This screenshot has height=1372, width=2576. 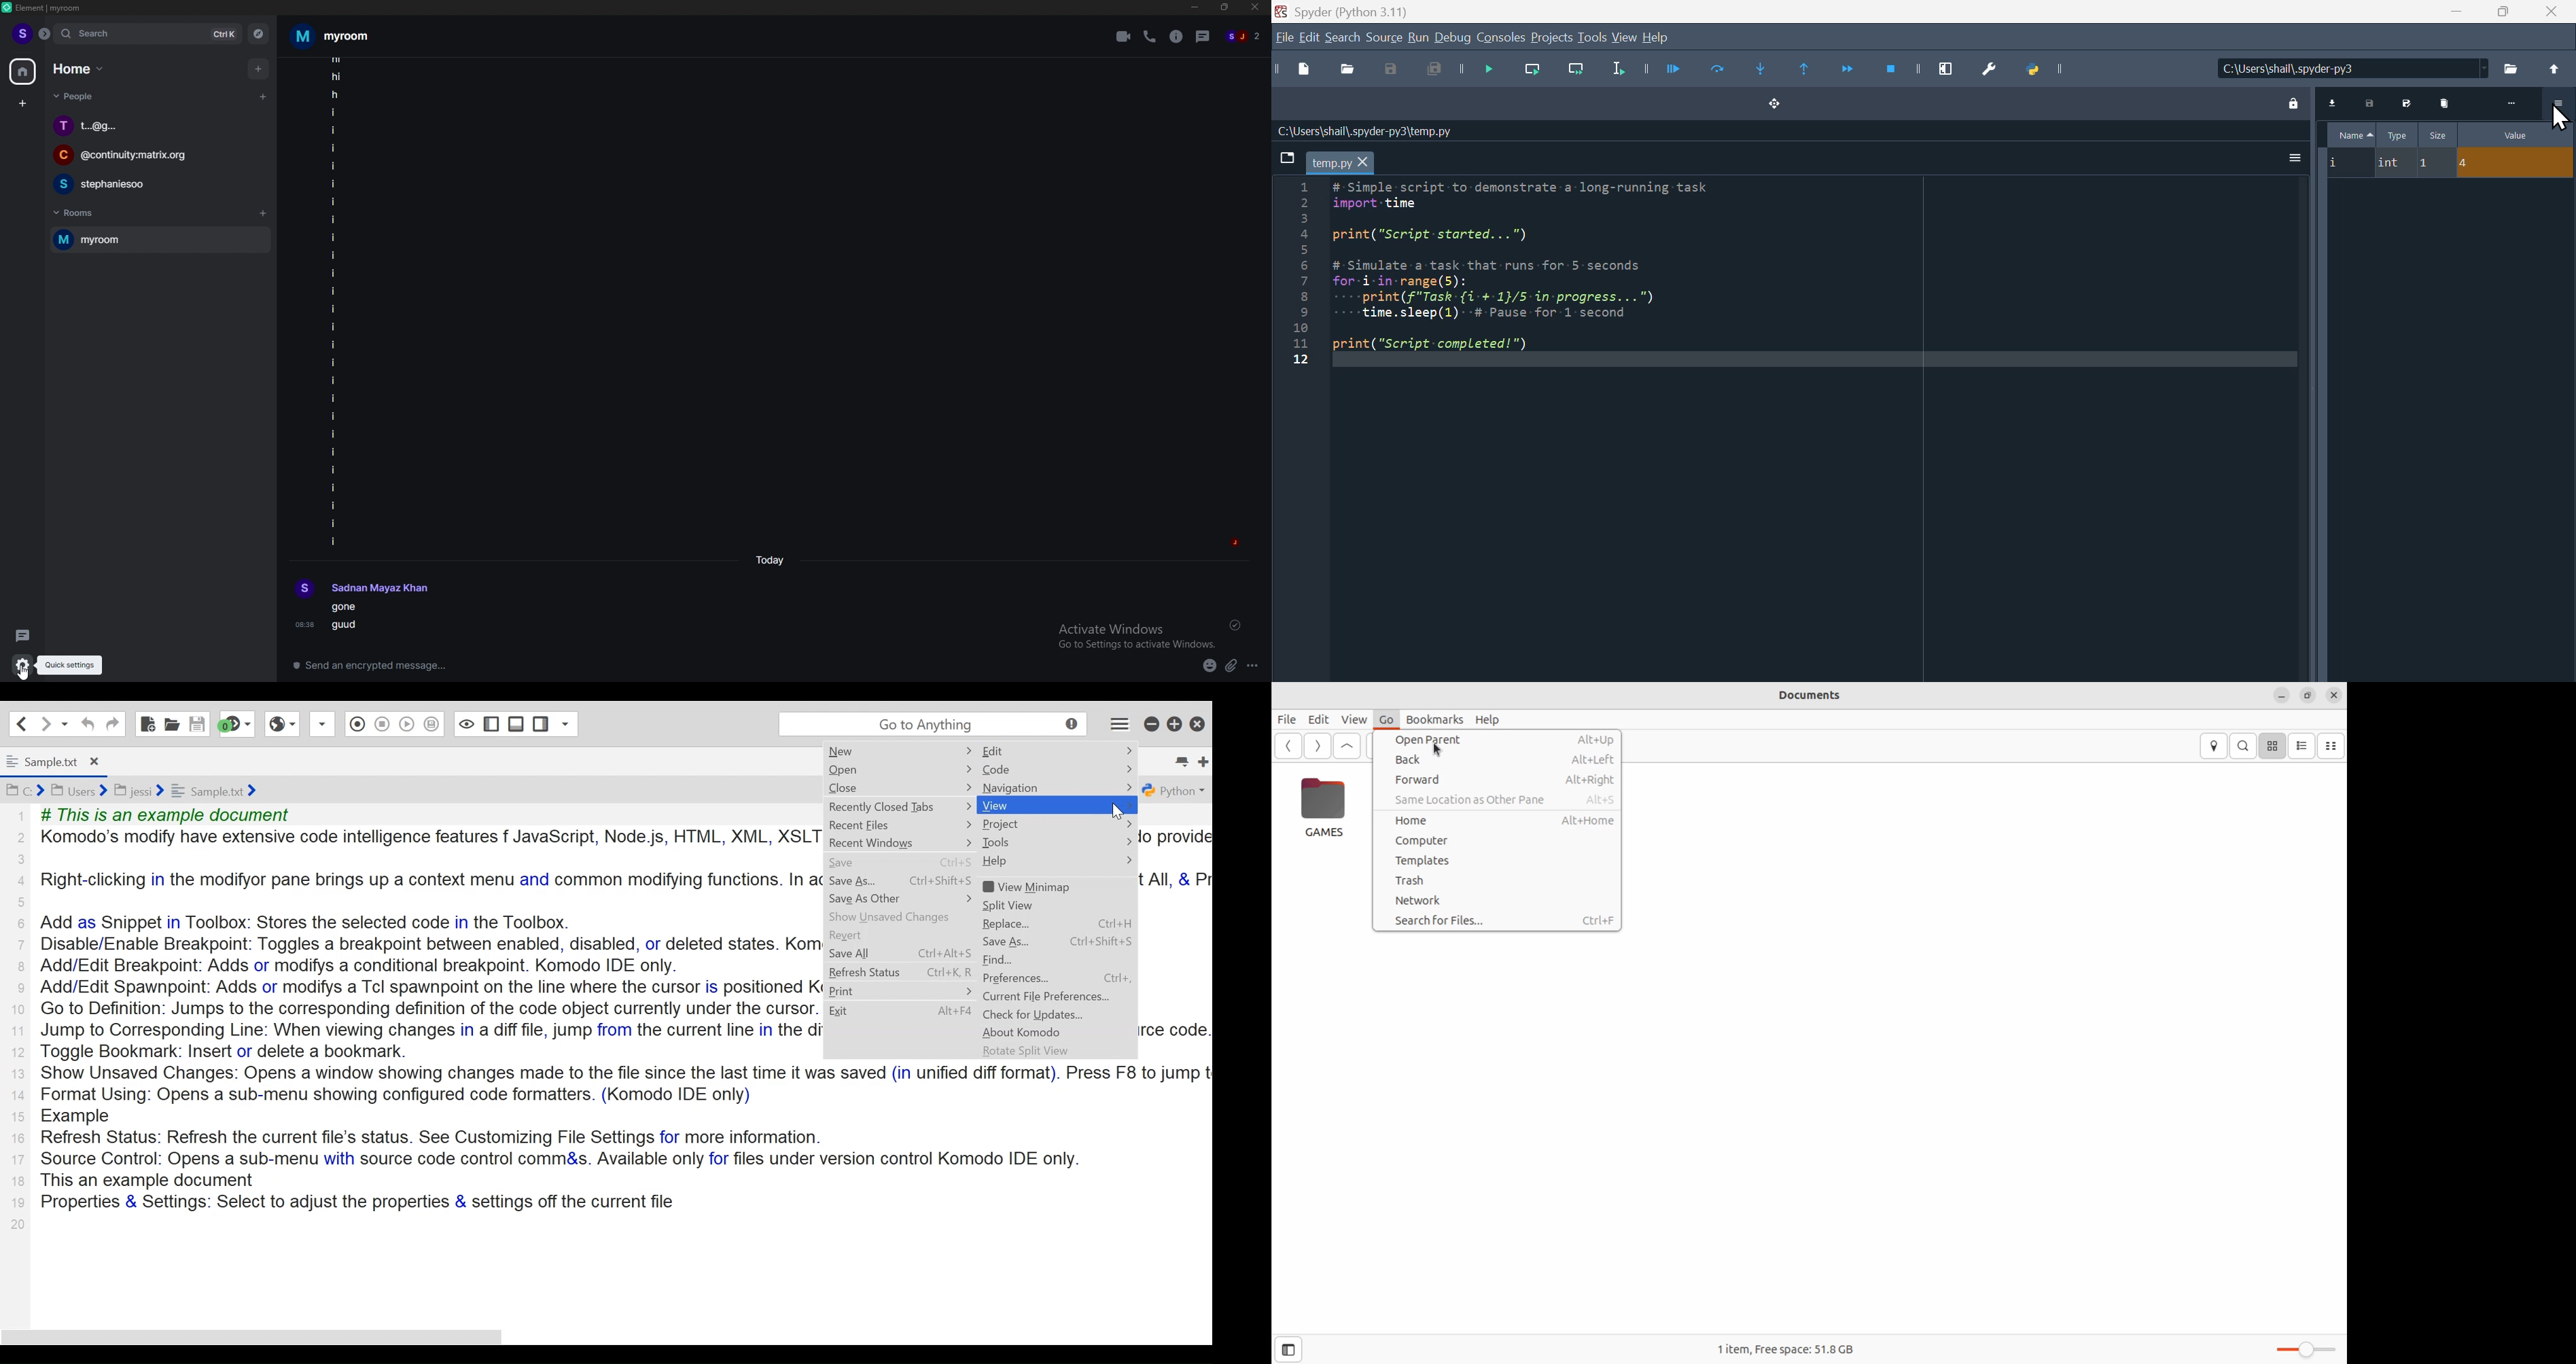 I want to click on Show/Hide Left Pane, so click(x=517, y=724).